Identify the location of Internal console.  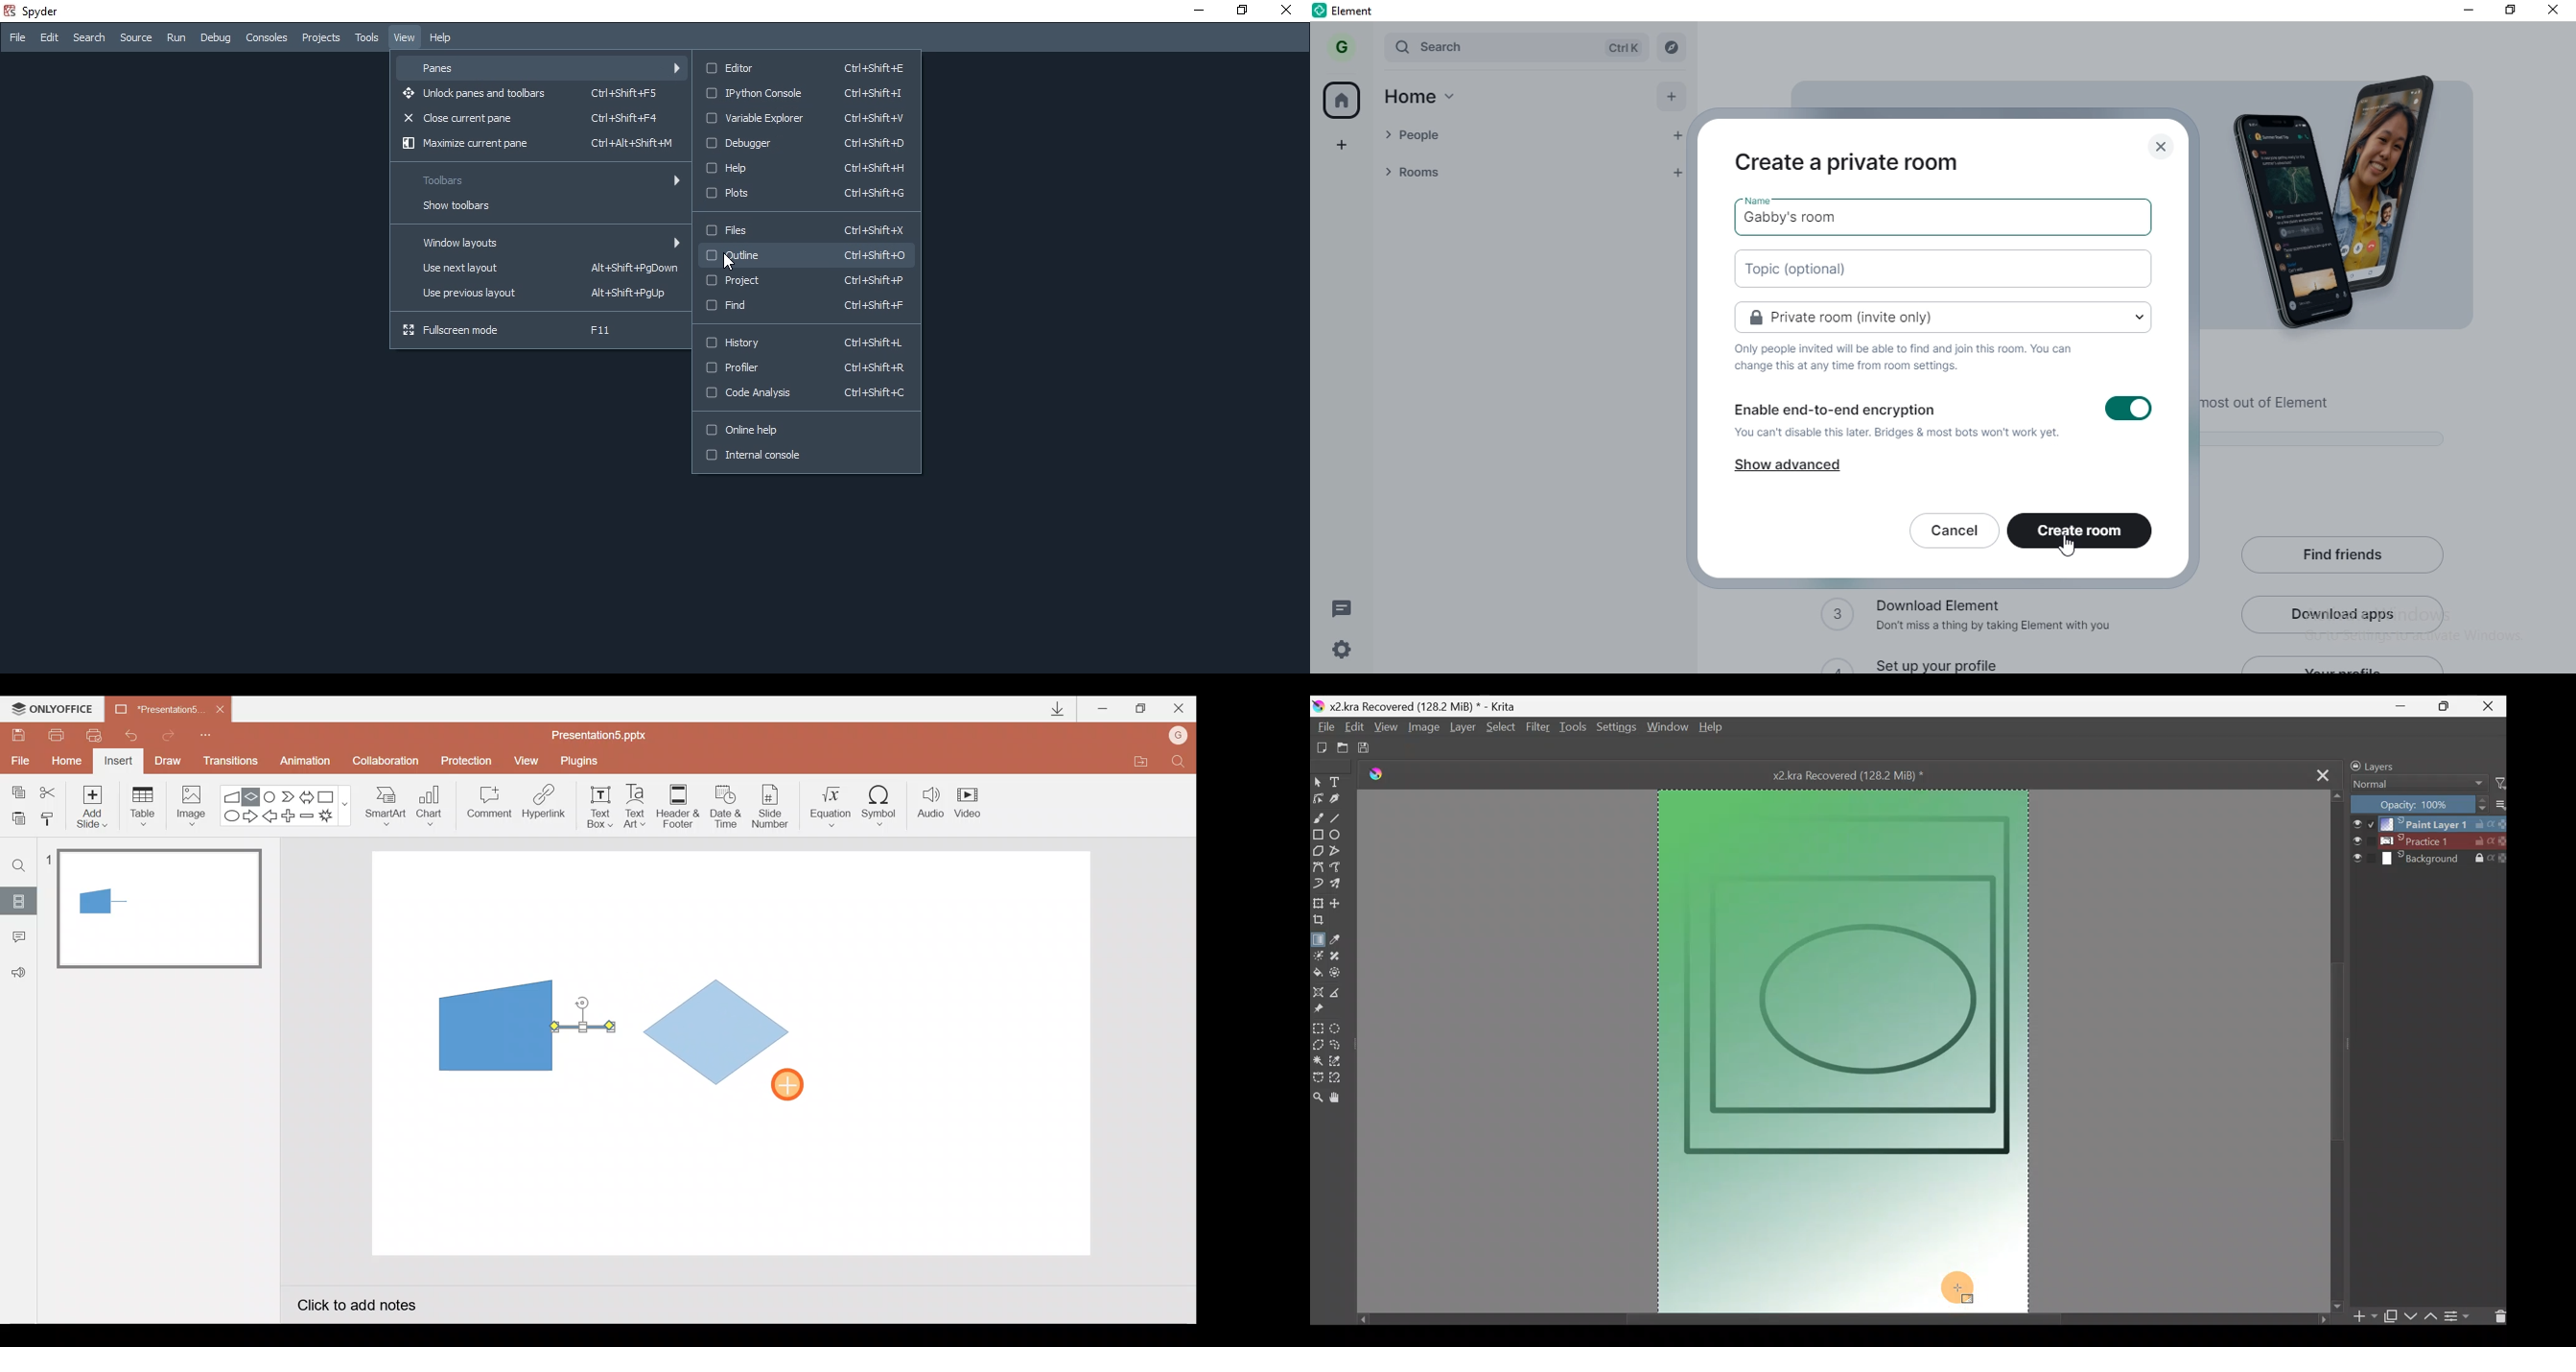
(808, 461).